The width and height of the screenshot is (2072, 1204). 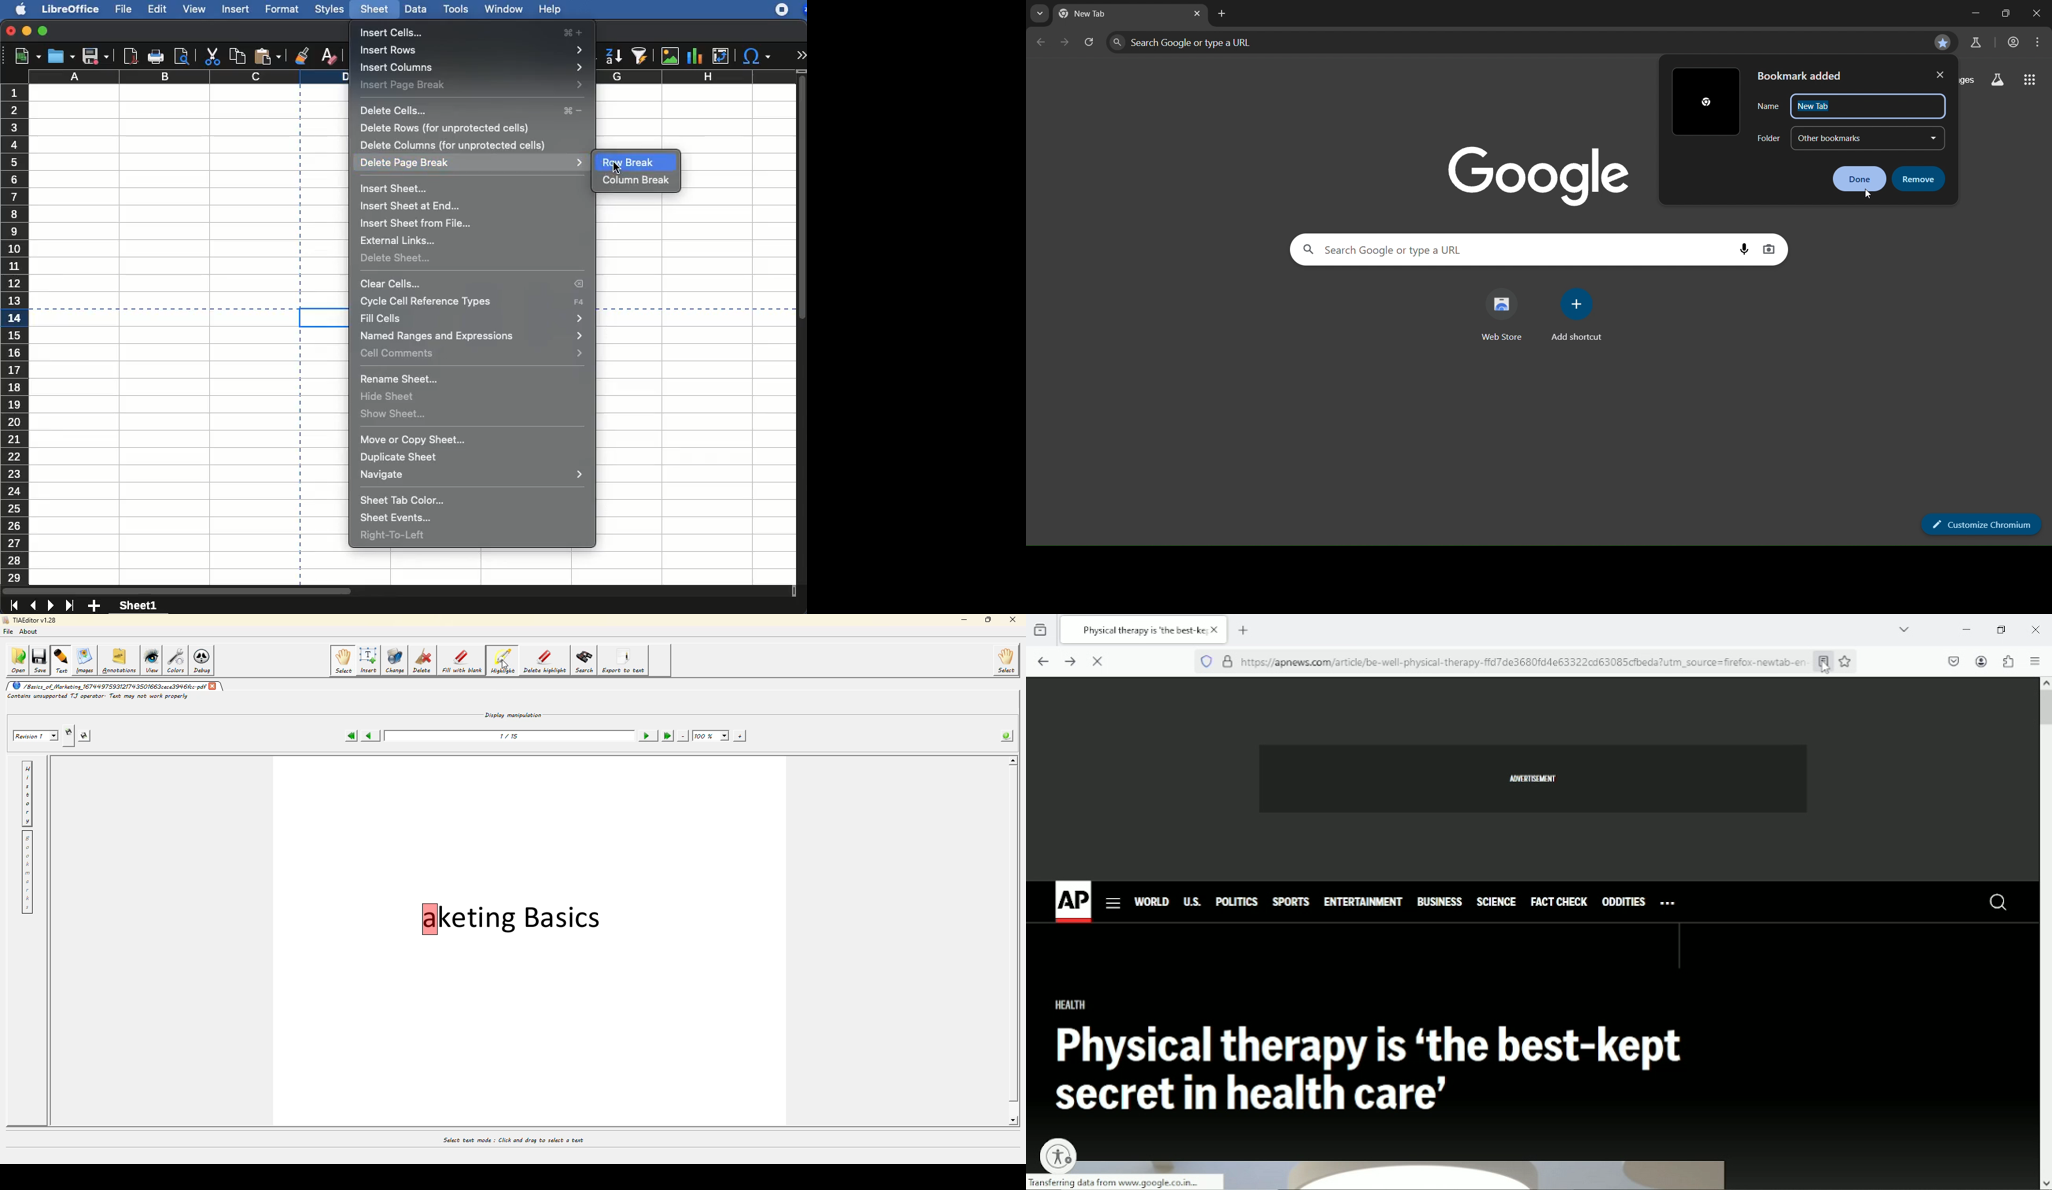 I want to click on POLITICS, so click(x=1236, y=902).